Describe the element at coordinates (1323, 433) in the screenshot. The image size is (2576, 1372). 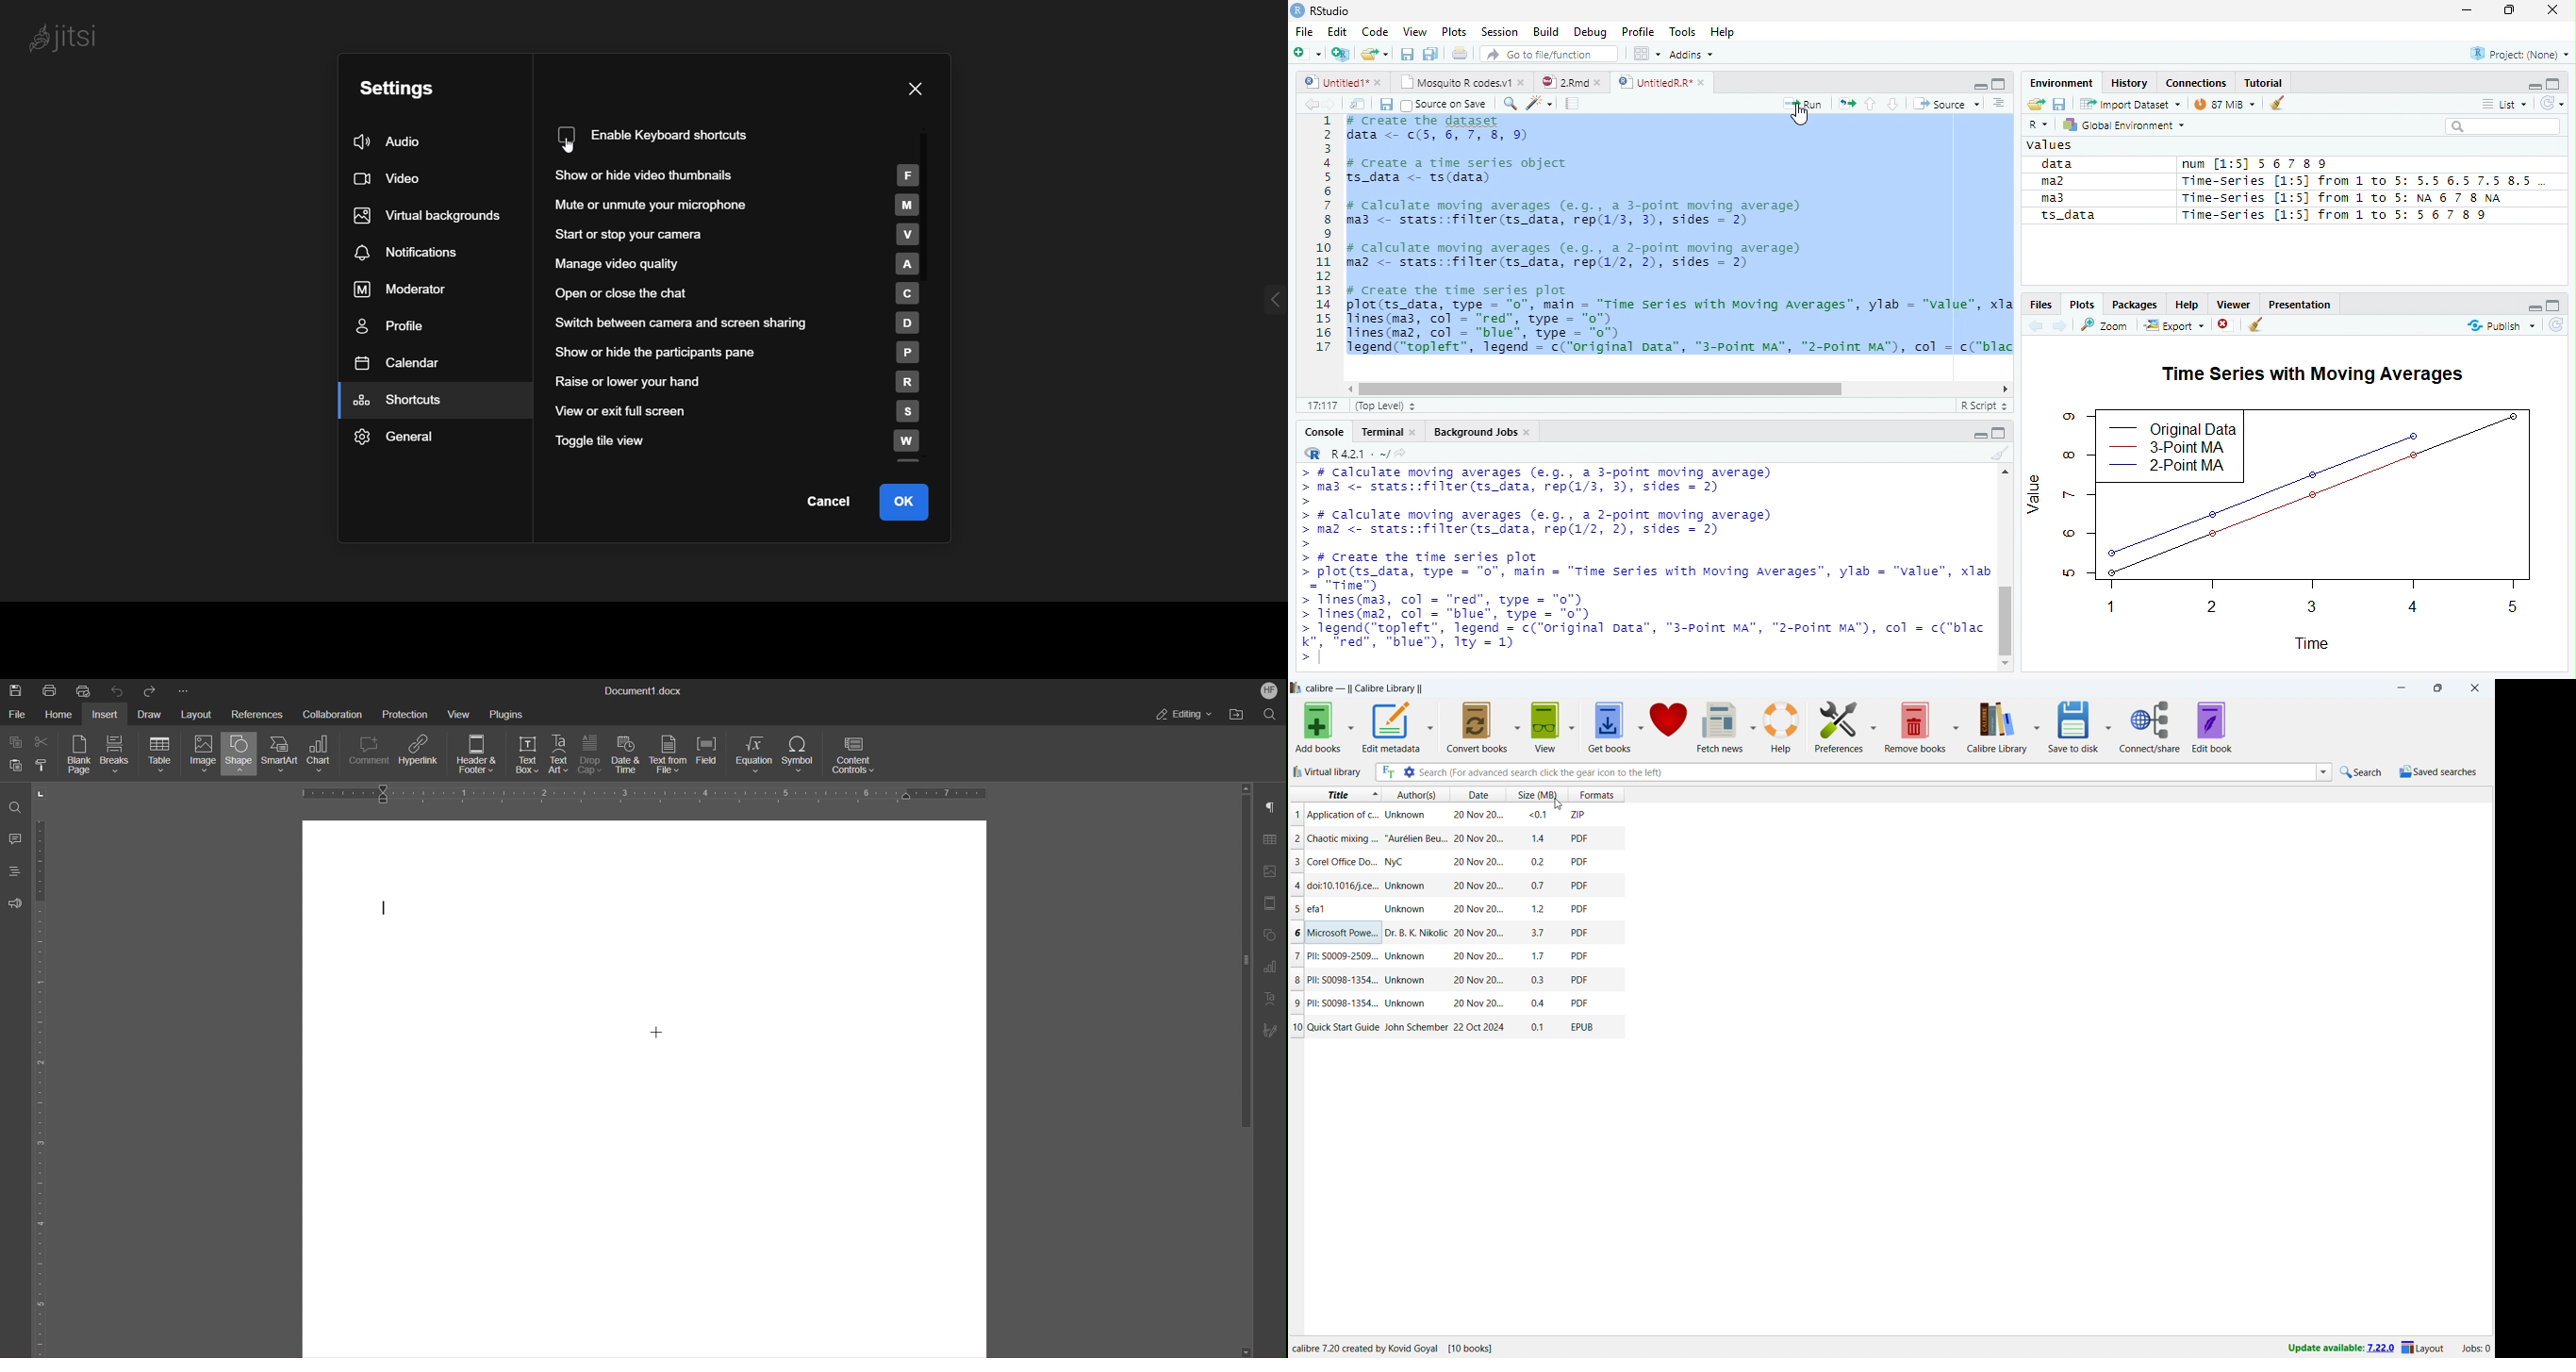
I see `Console` at that location.